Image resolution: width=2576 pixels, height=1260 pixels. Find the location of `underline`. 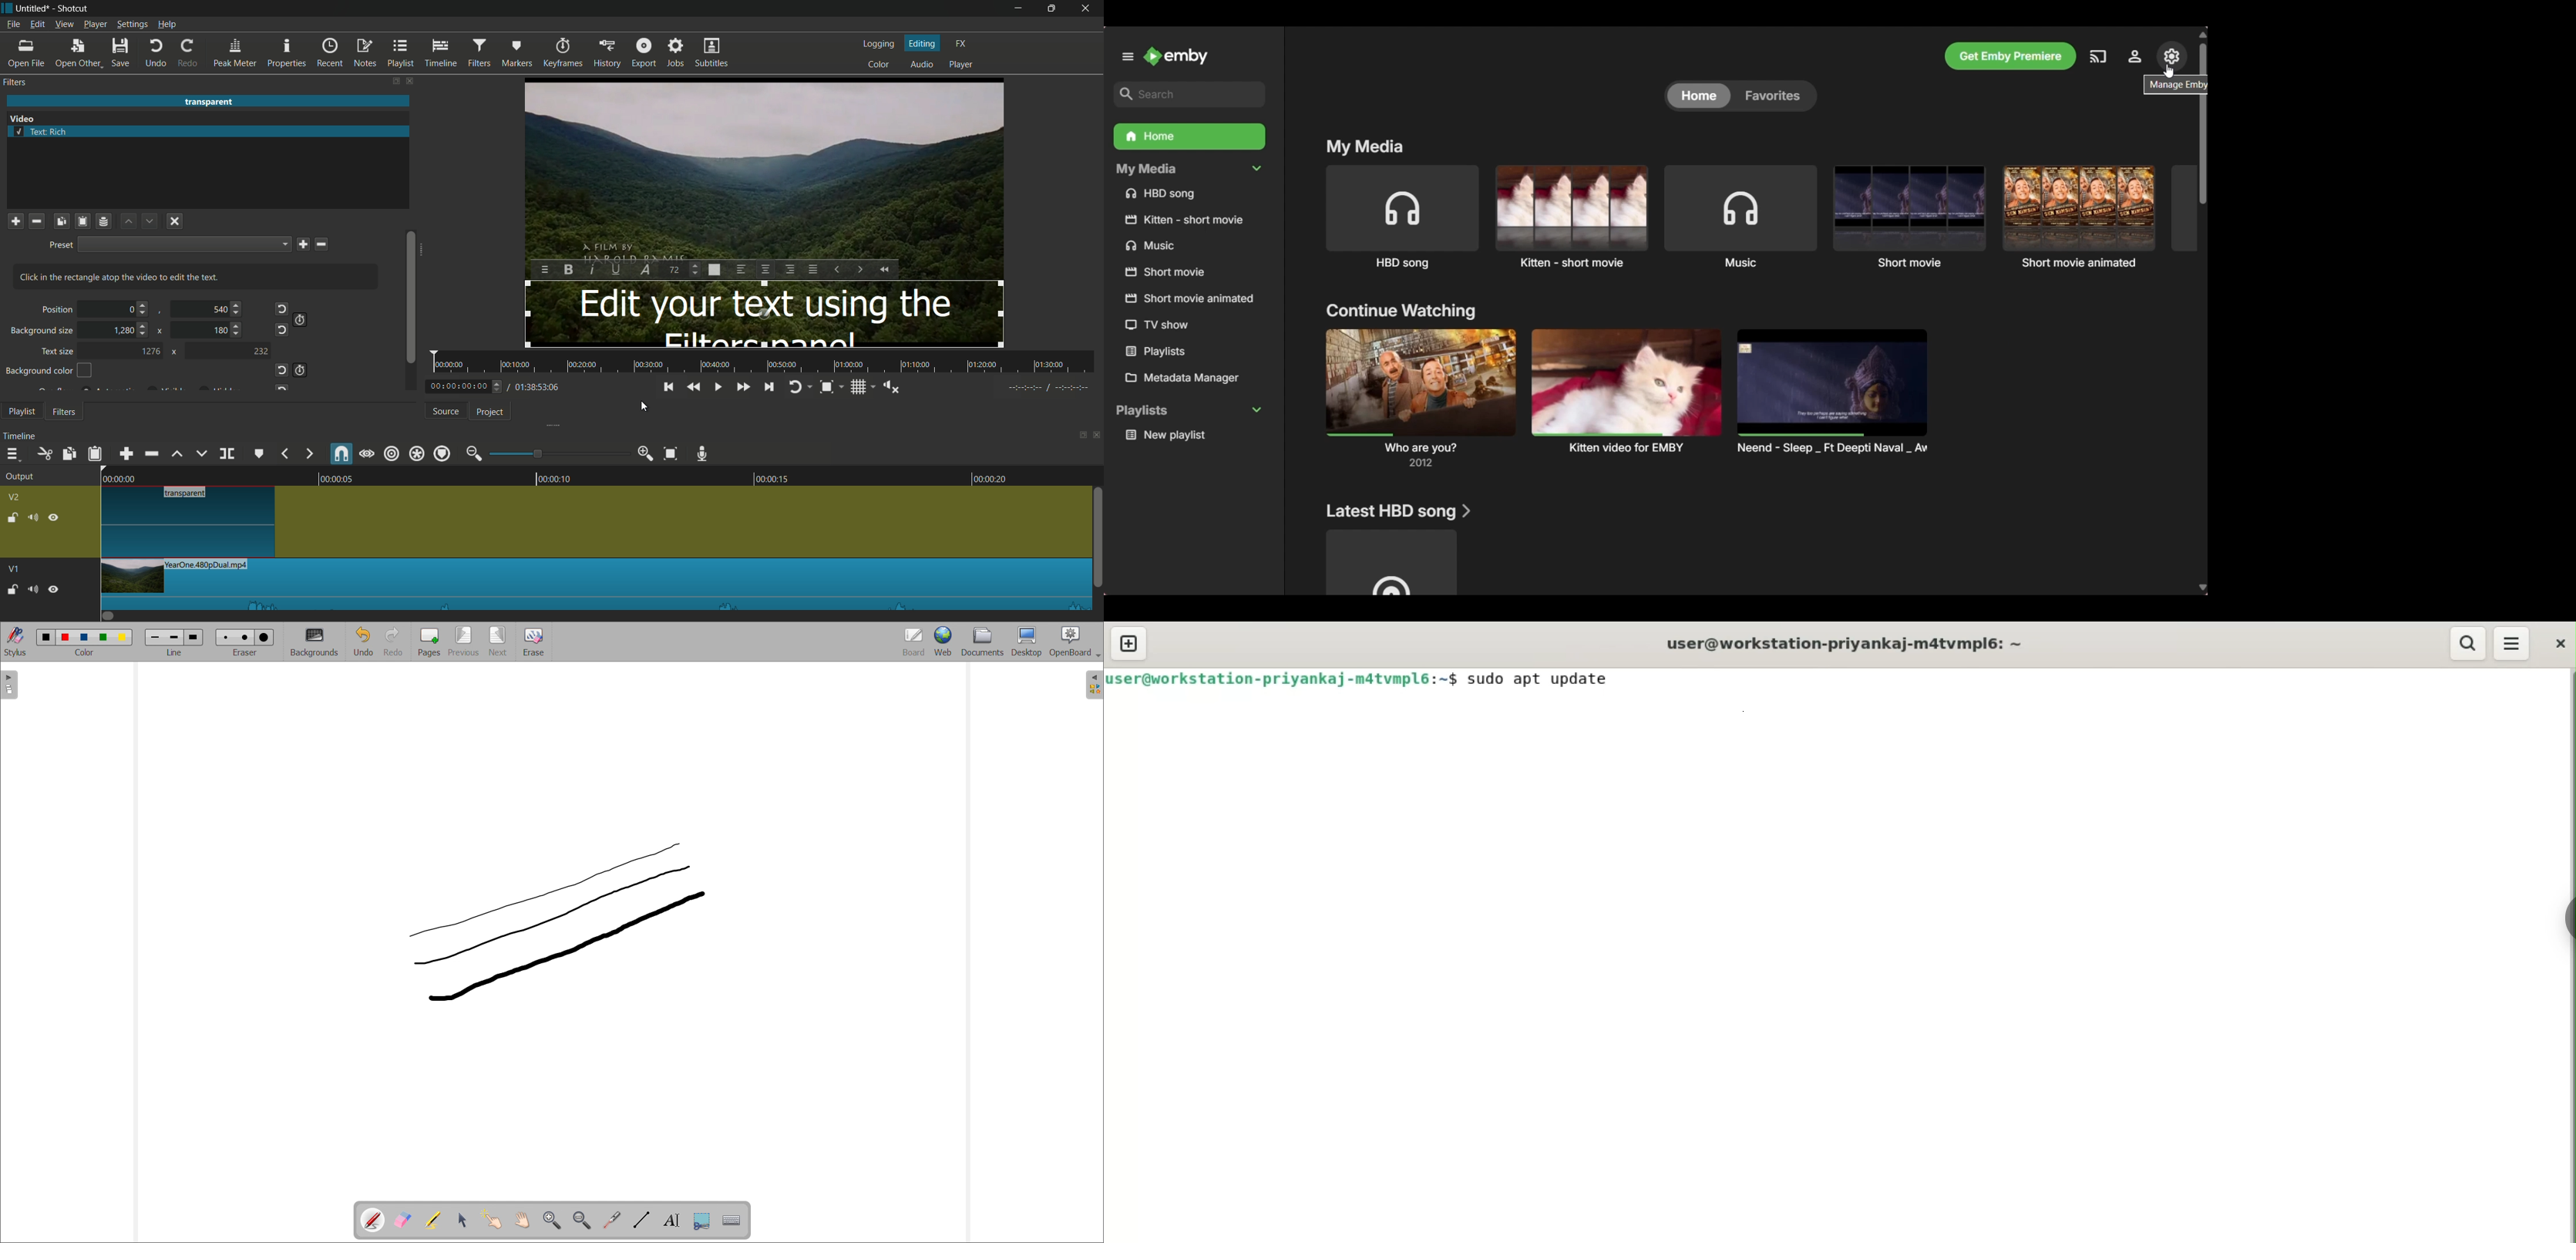

underline is located at coordinates (618, 269).